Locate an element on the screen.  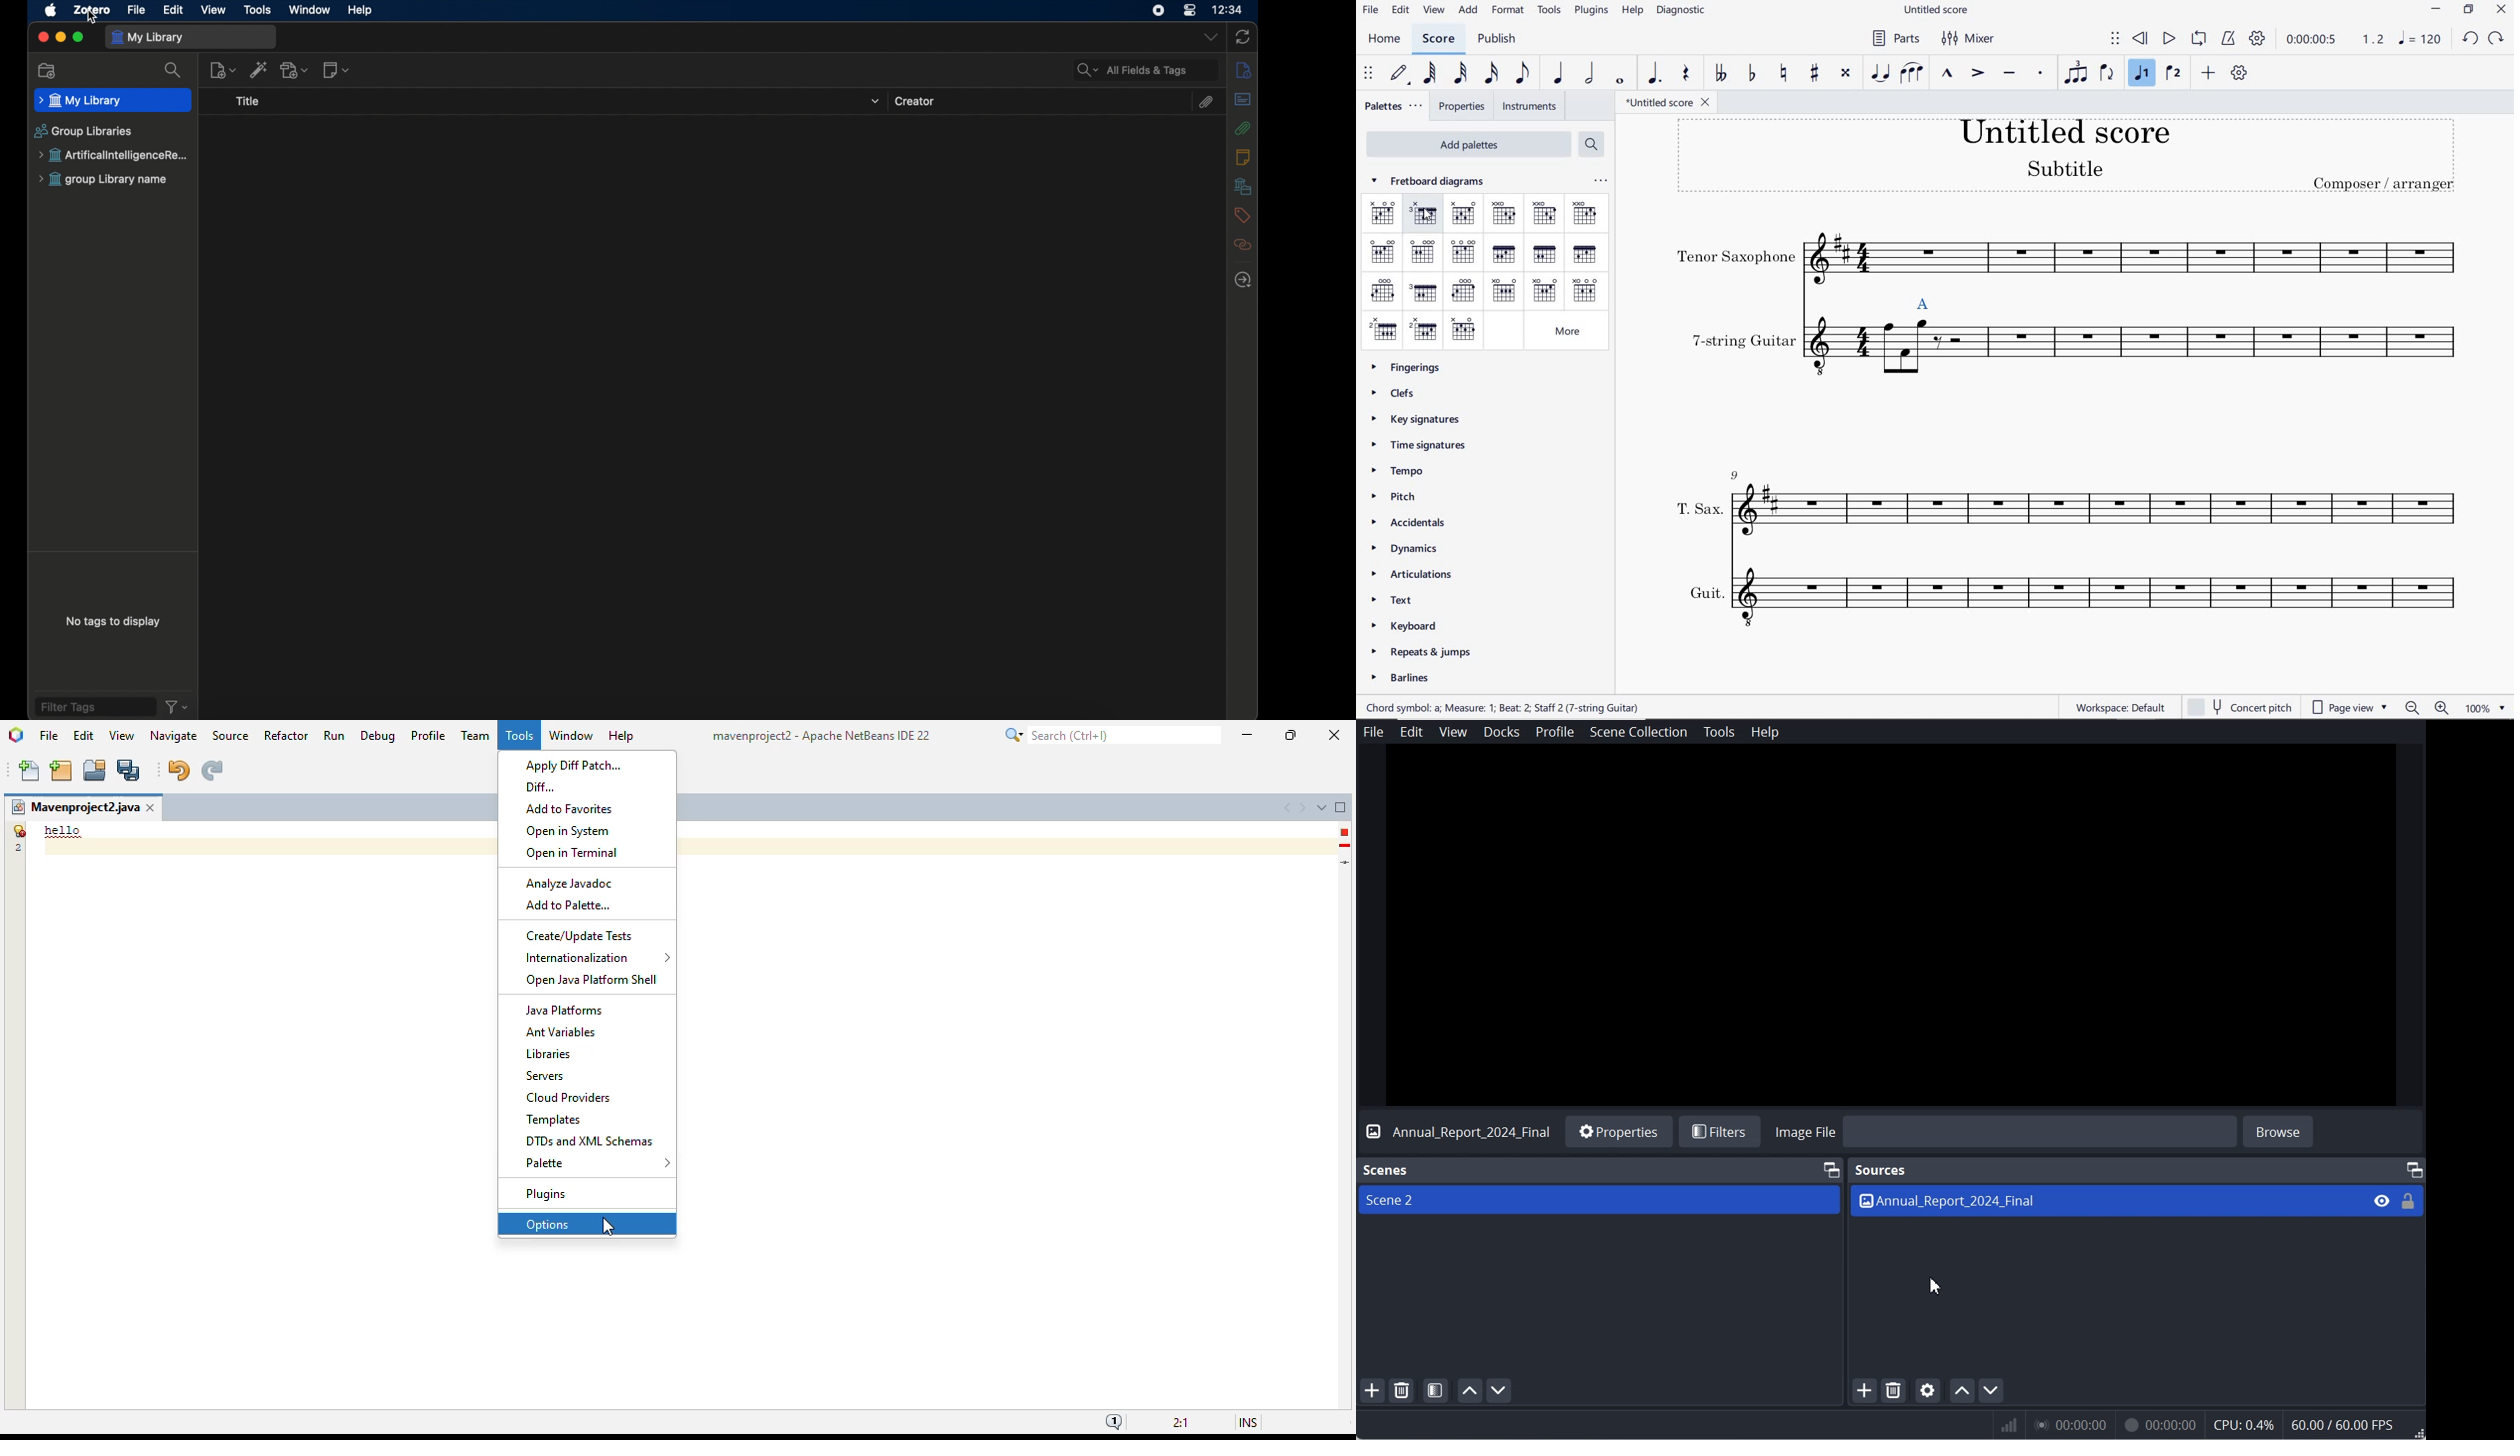
Remove selected Scene is located at coordinates (1402, 1390).